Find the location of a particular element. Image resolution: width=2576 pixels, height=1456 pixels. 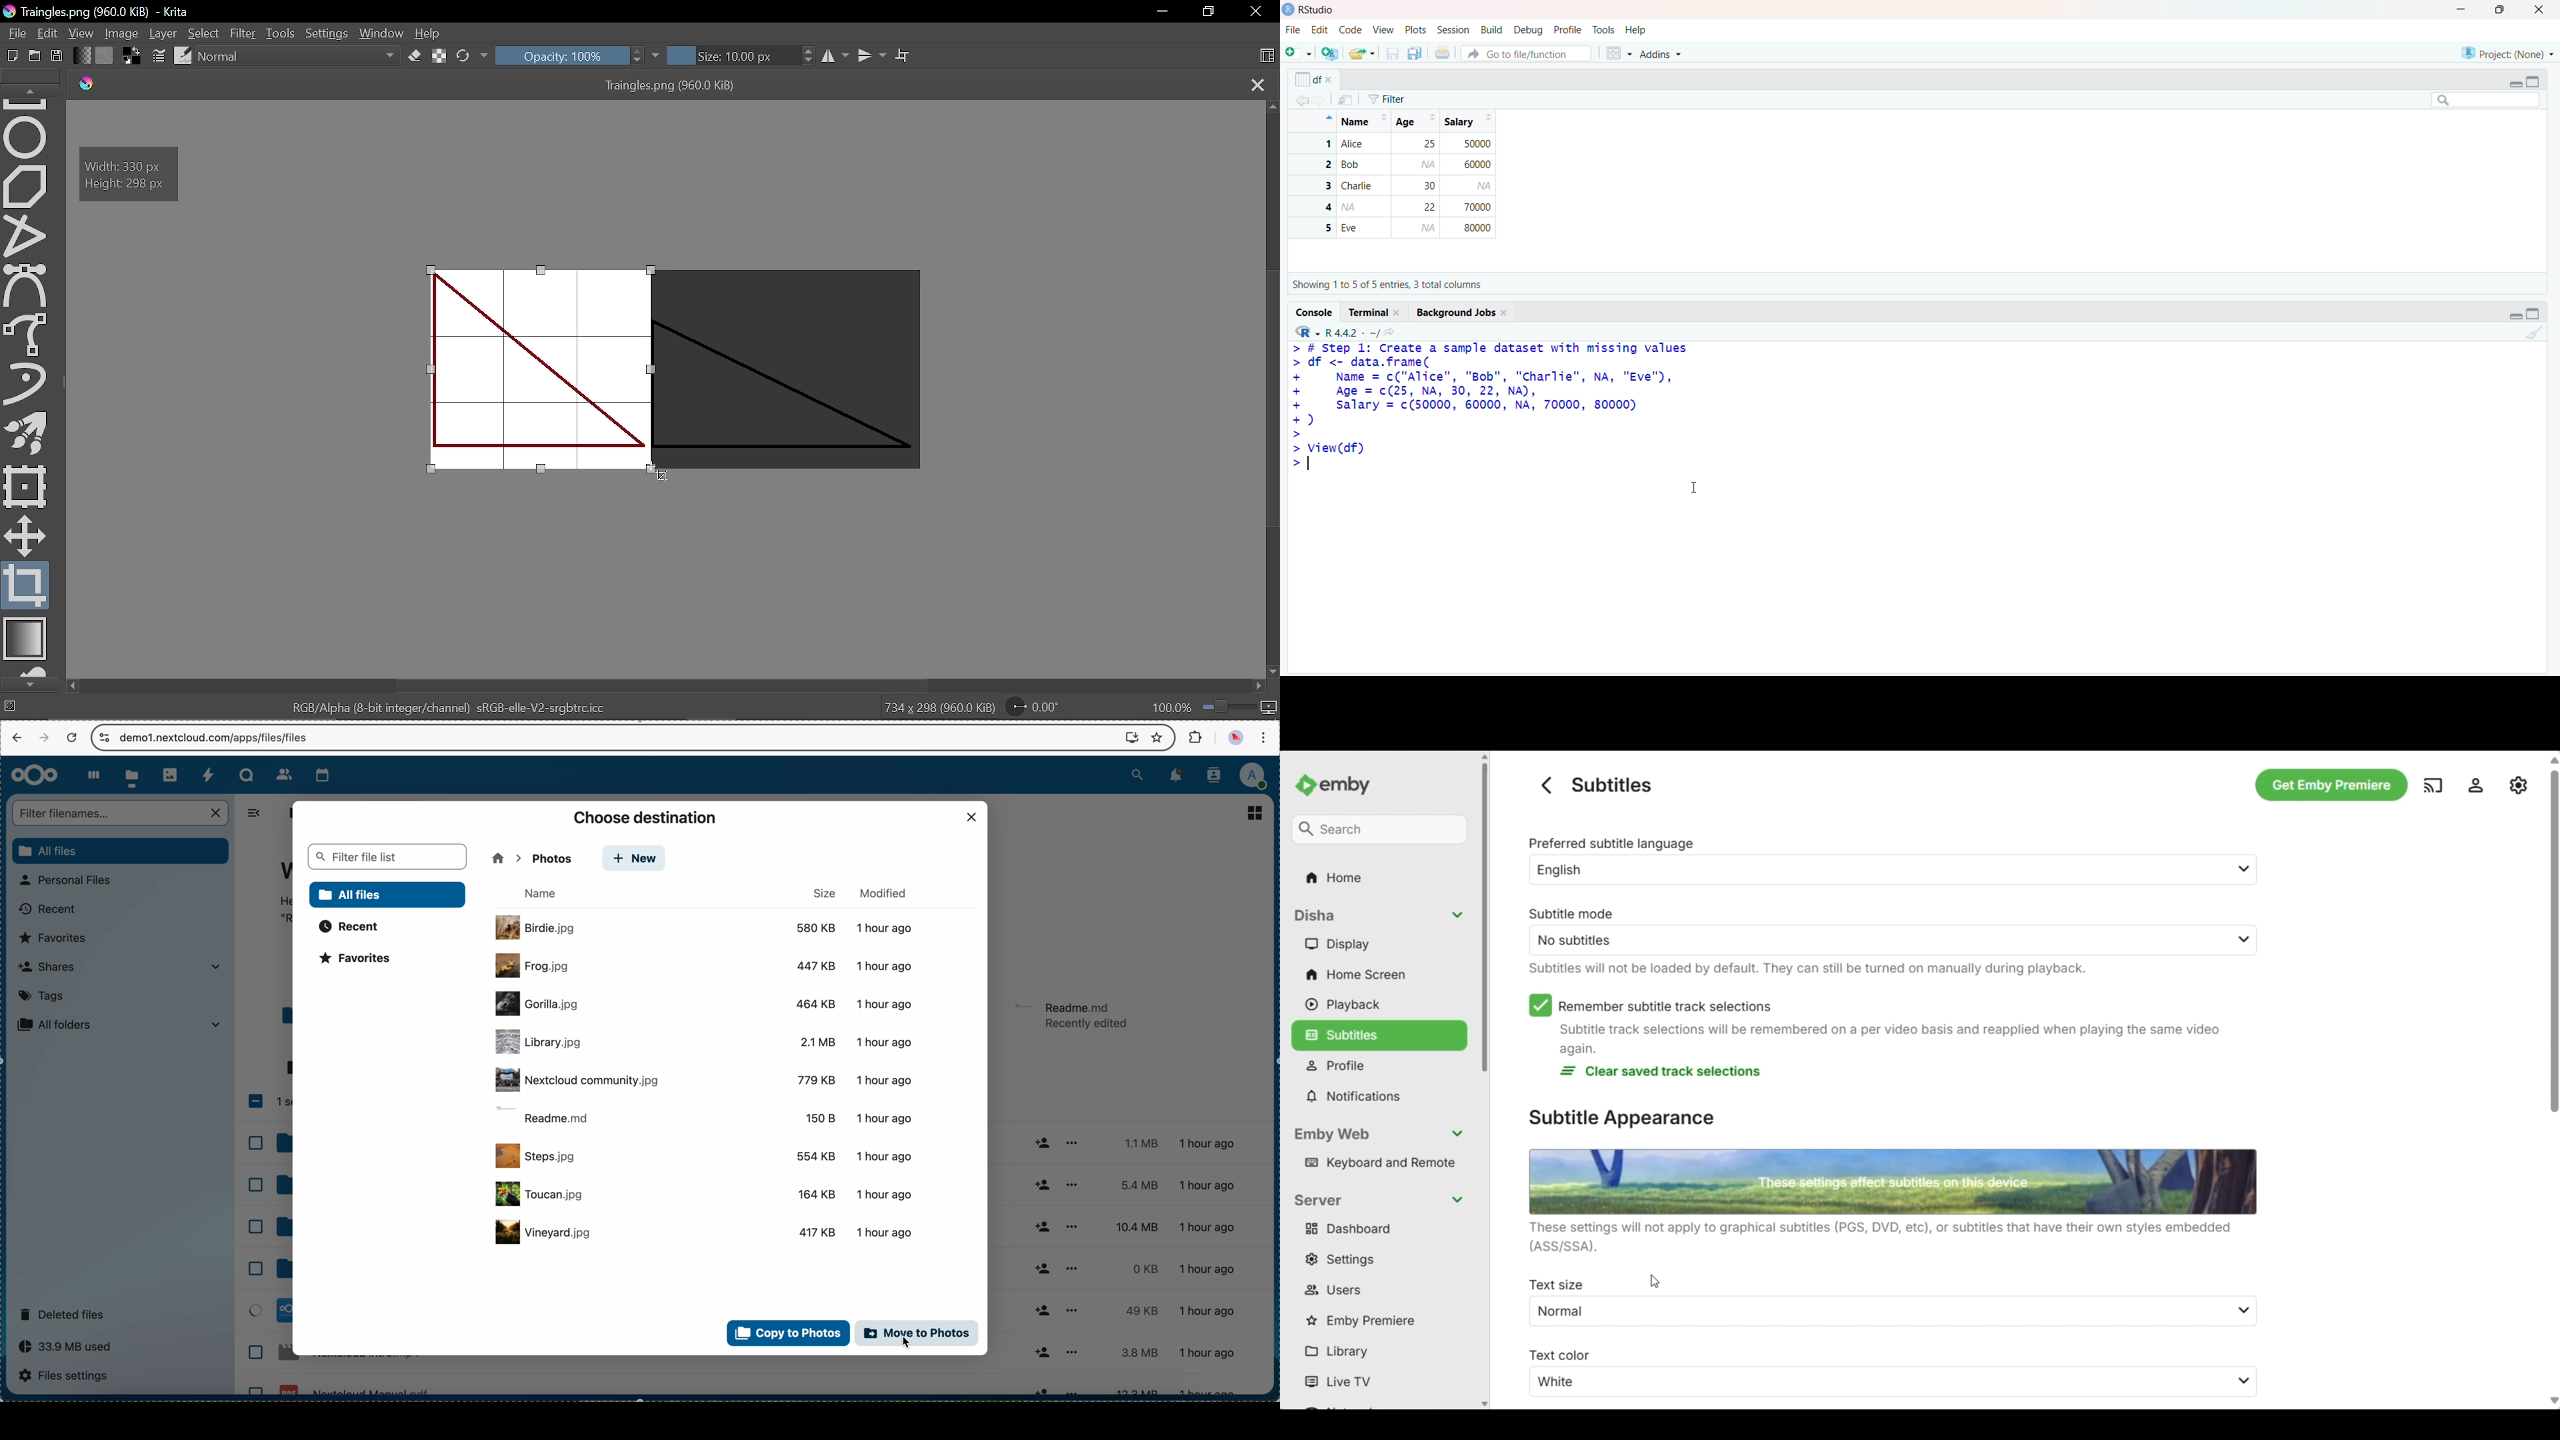

file is located at coordinates (706, 1117).